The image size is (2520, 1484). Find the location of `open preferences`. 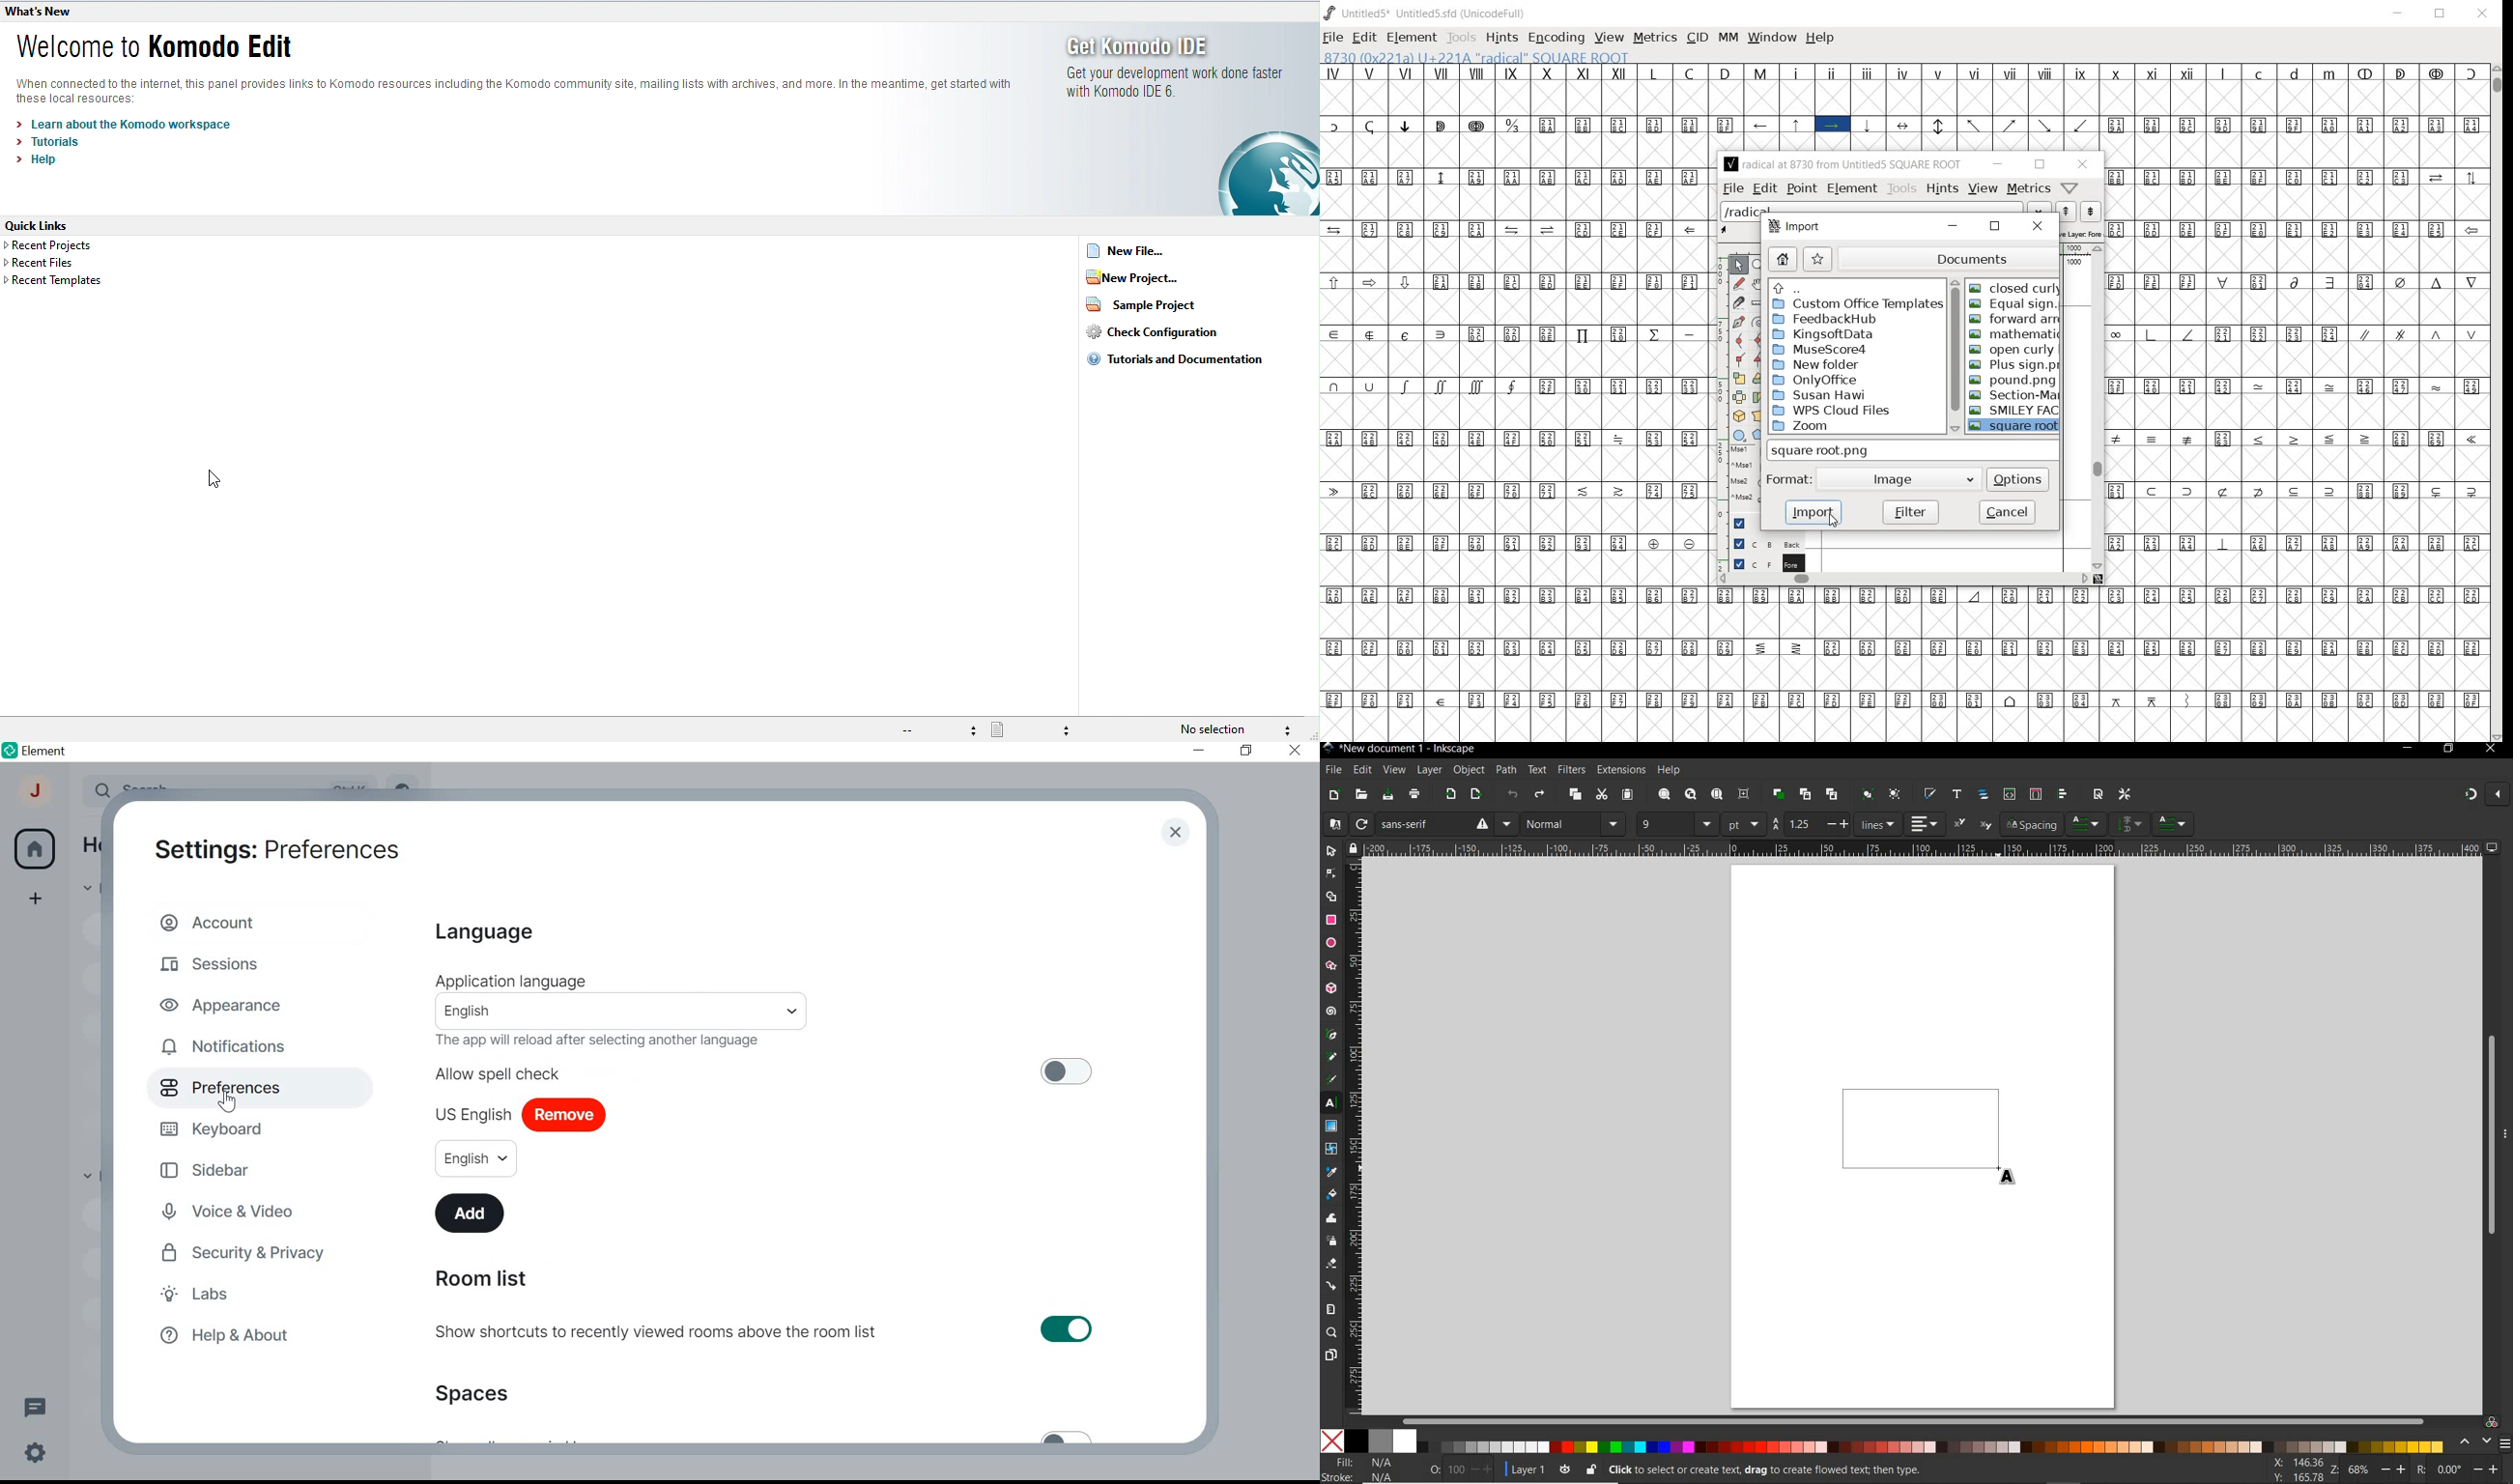

open preferences is located at coordinates (2126, 795).